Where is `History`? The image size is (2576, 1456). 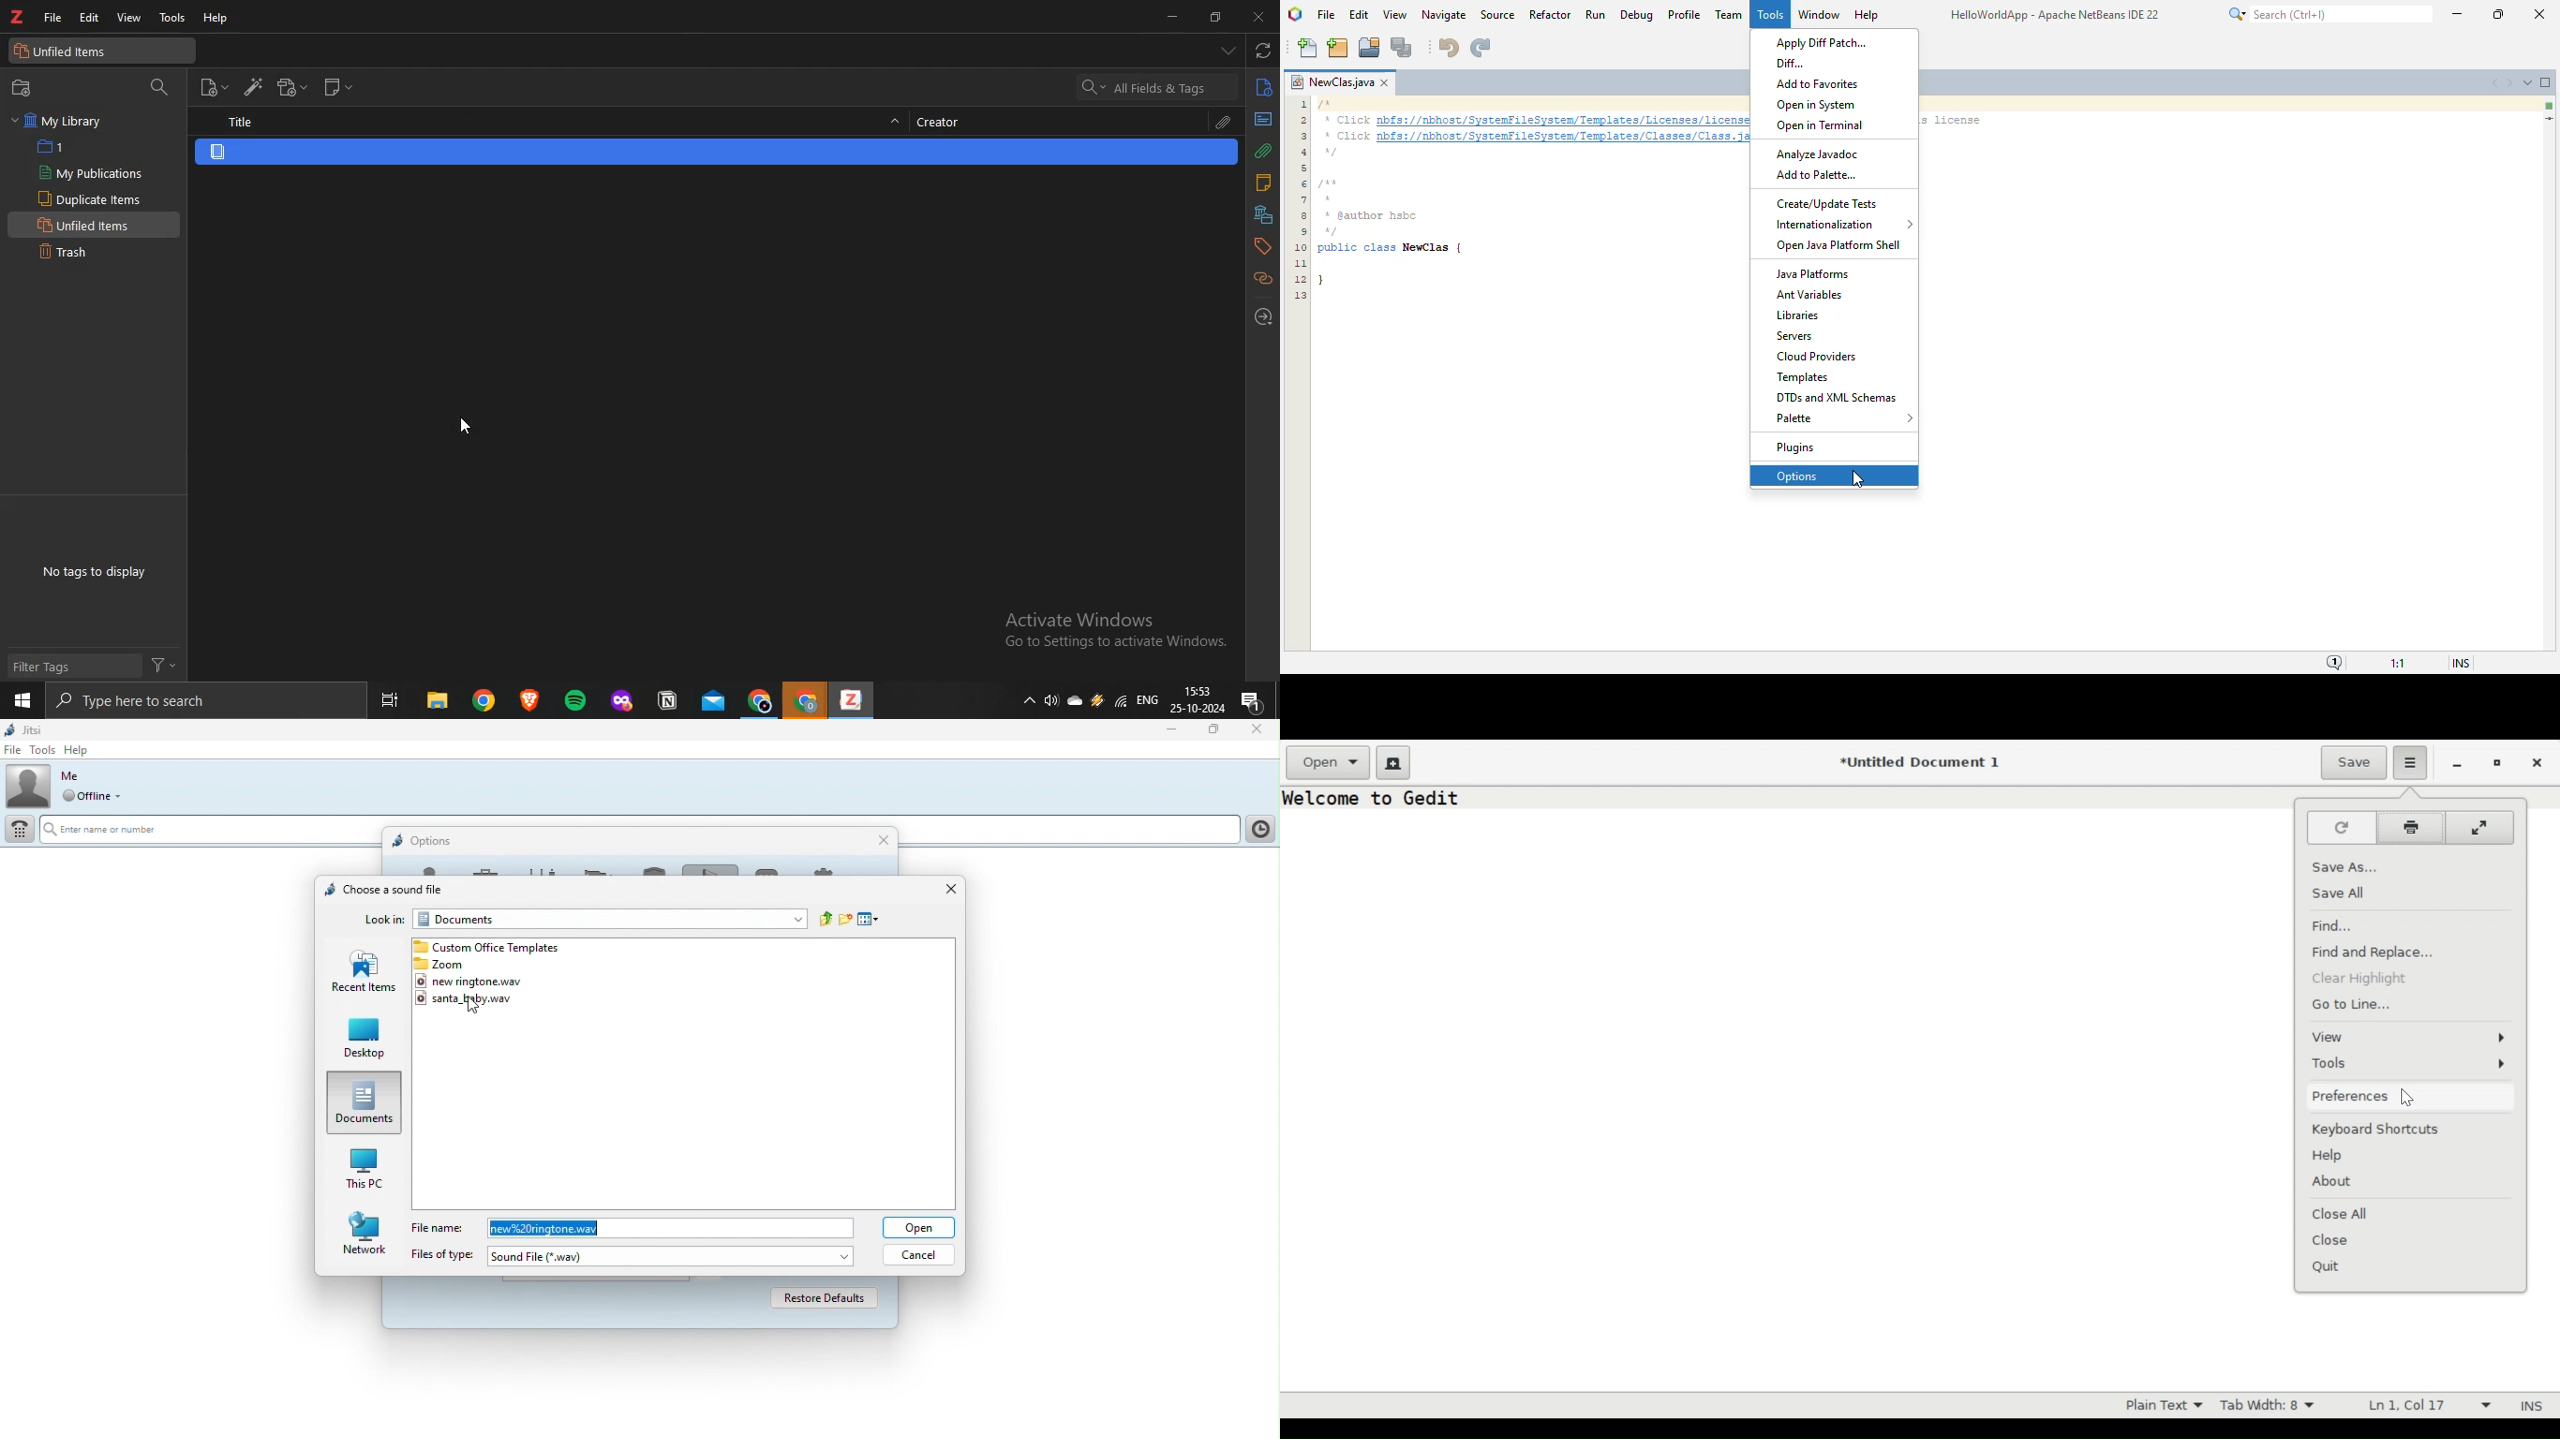 History is located at coordinates (1259, 829).